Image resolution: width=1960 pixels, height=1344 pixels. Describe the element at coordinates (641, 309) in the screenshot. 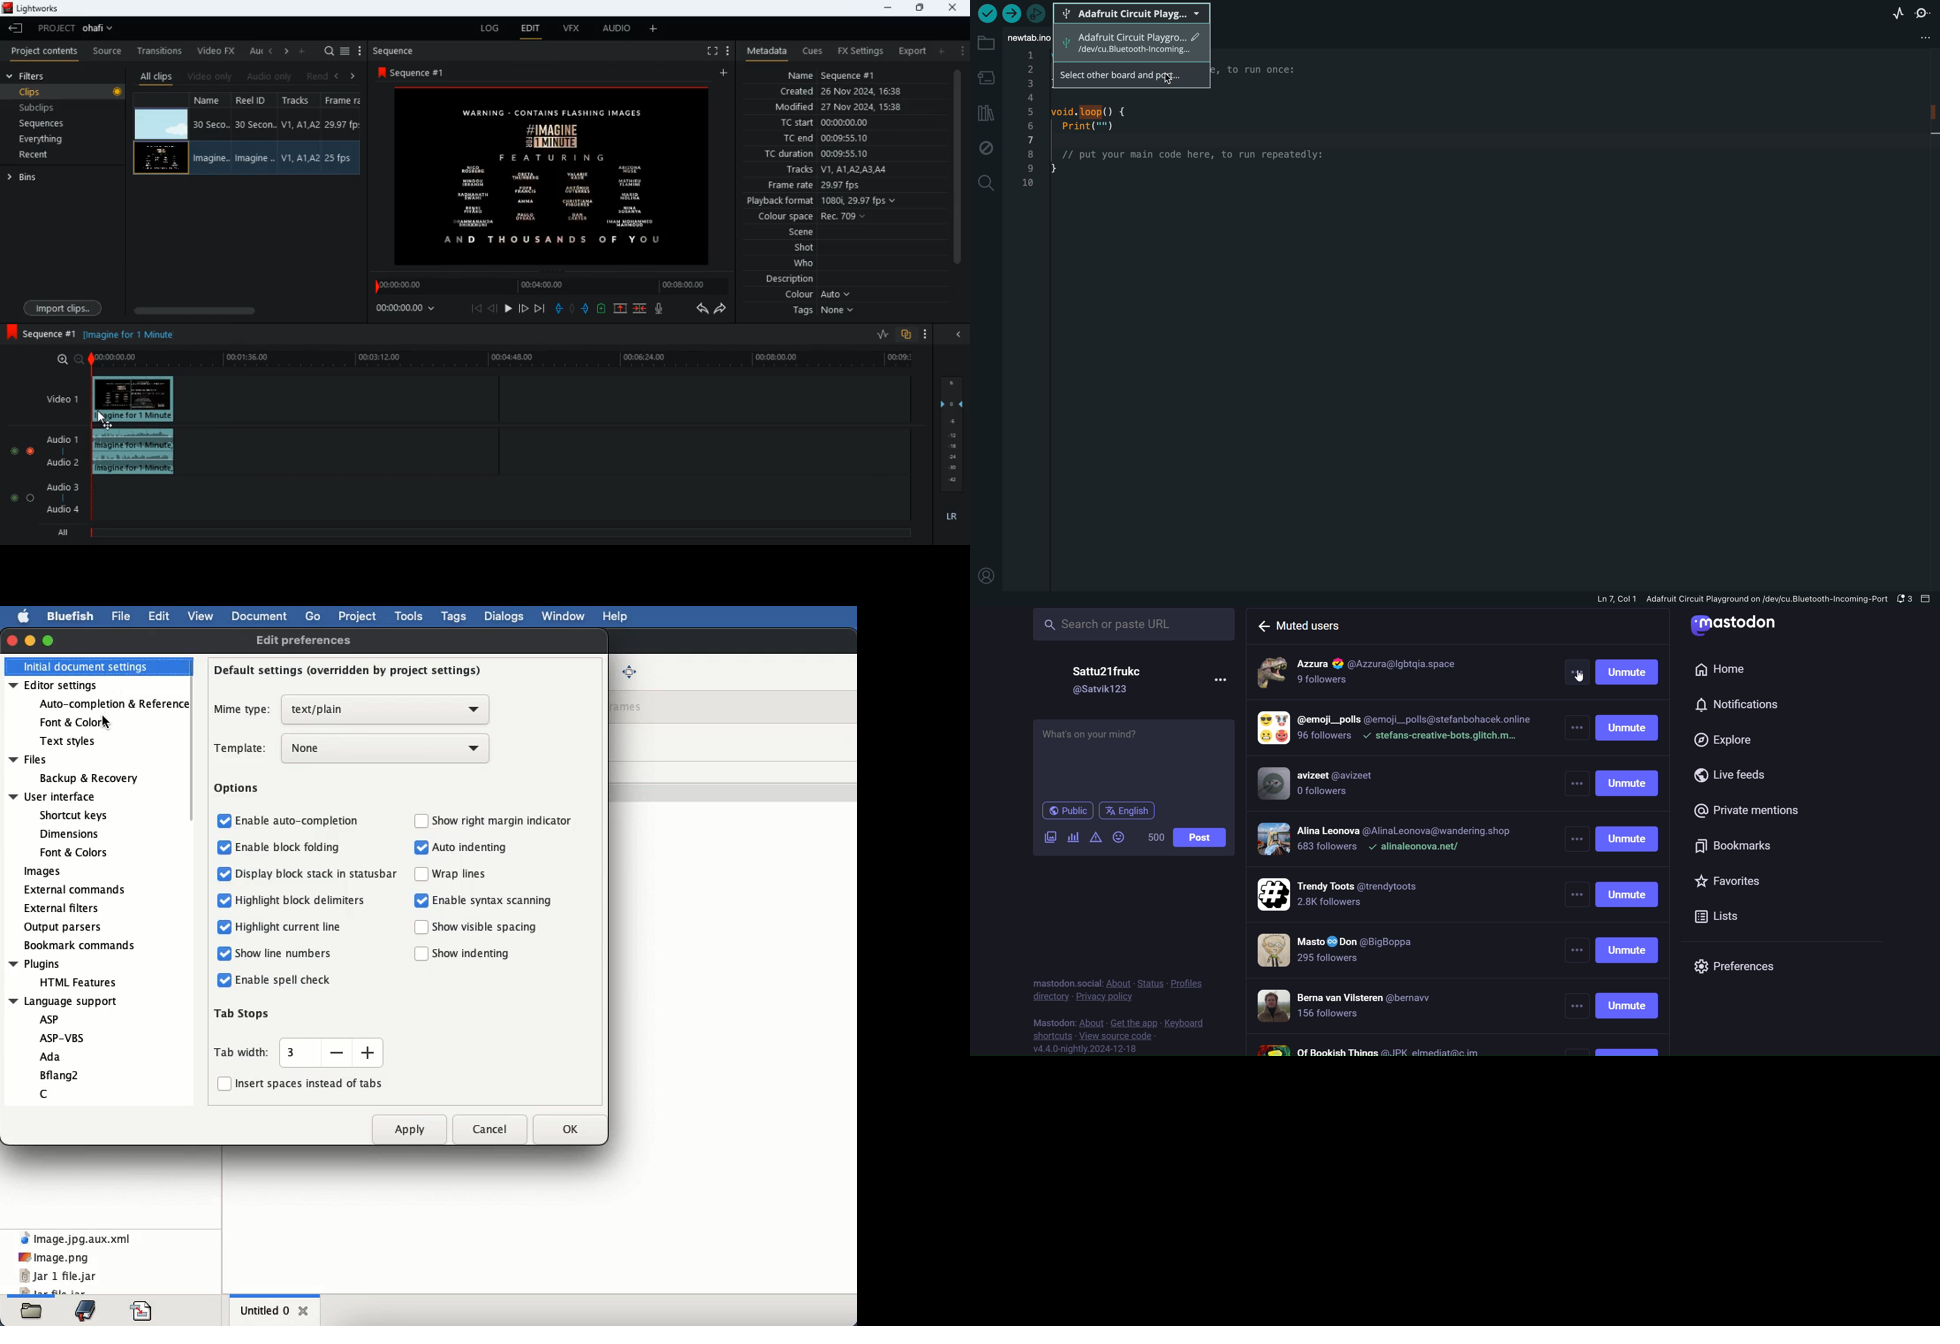

I see `merge` at that location.